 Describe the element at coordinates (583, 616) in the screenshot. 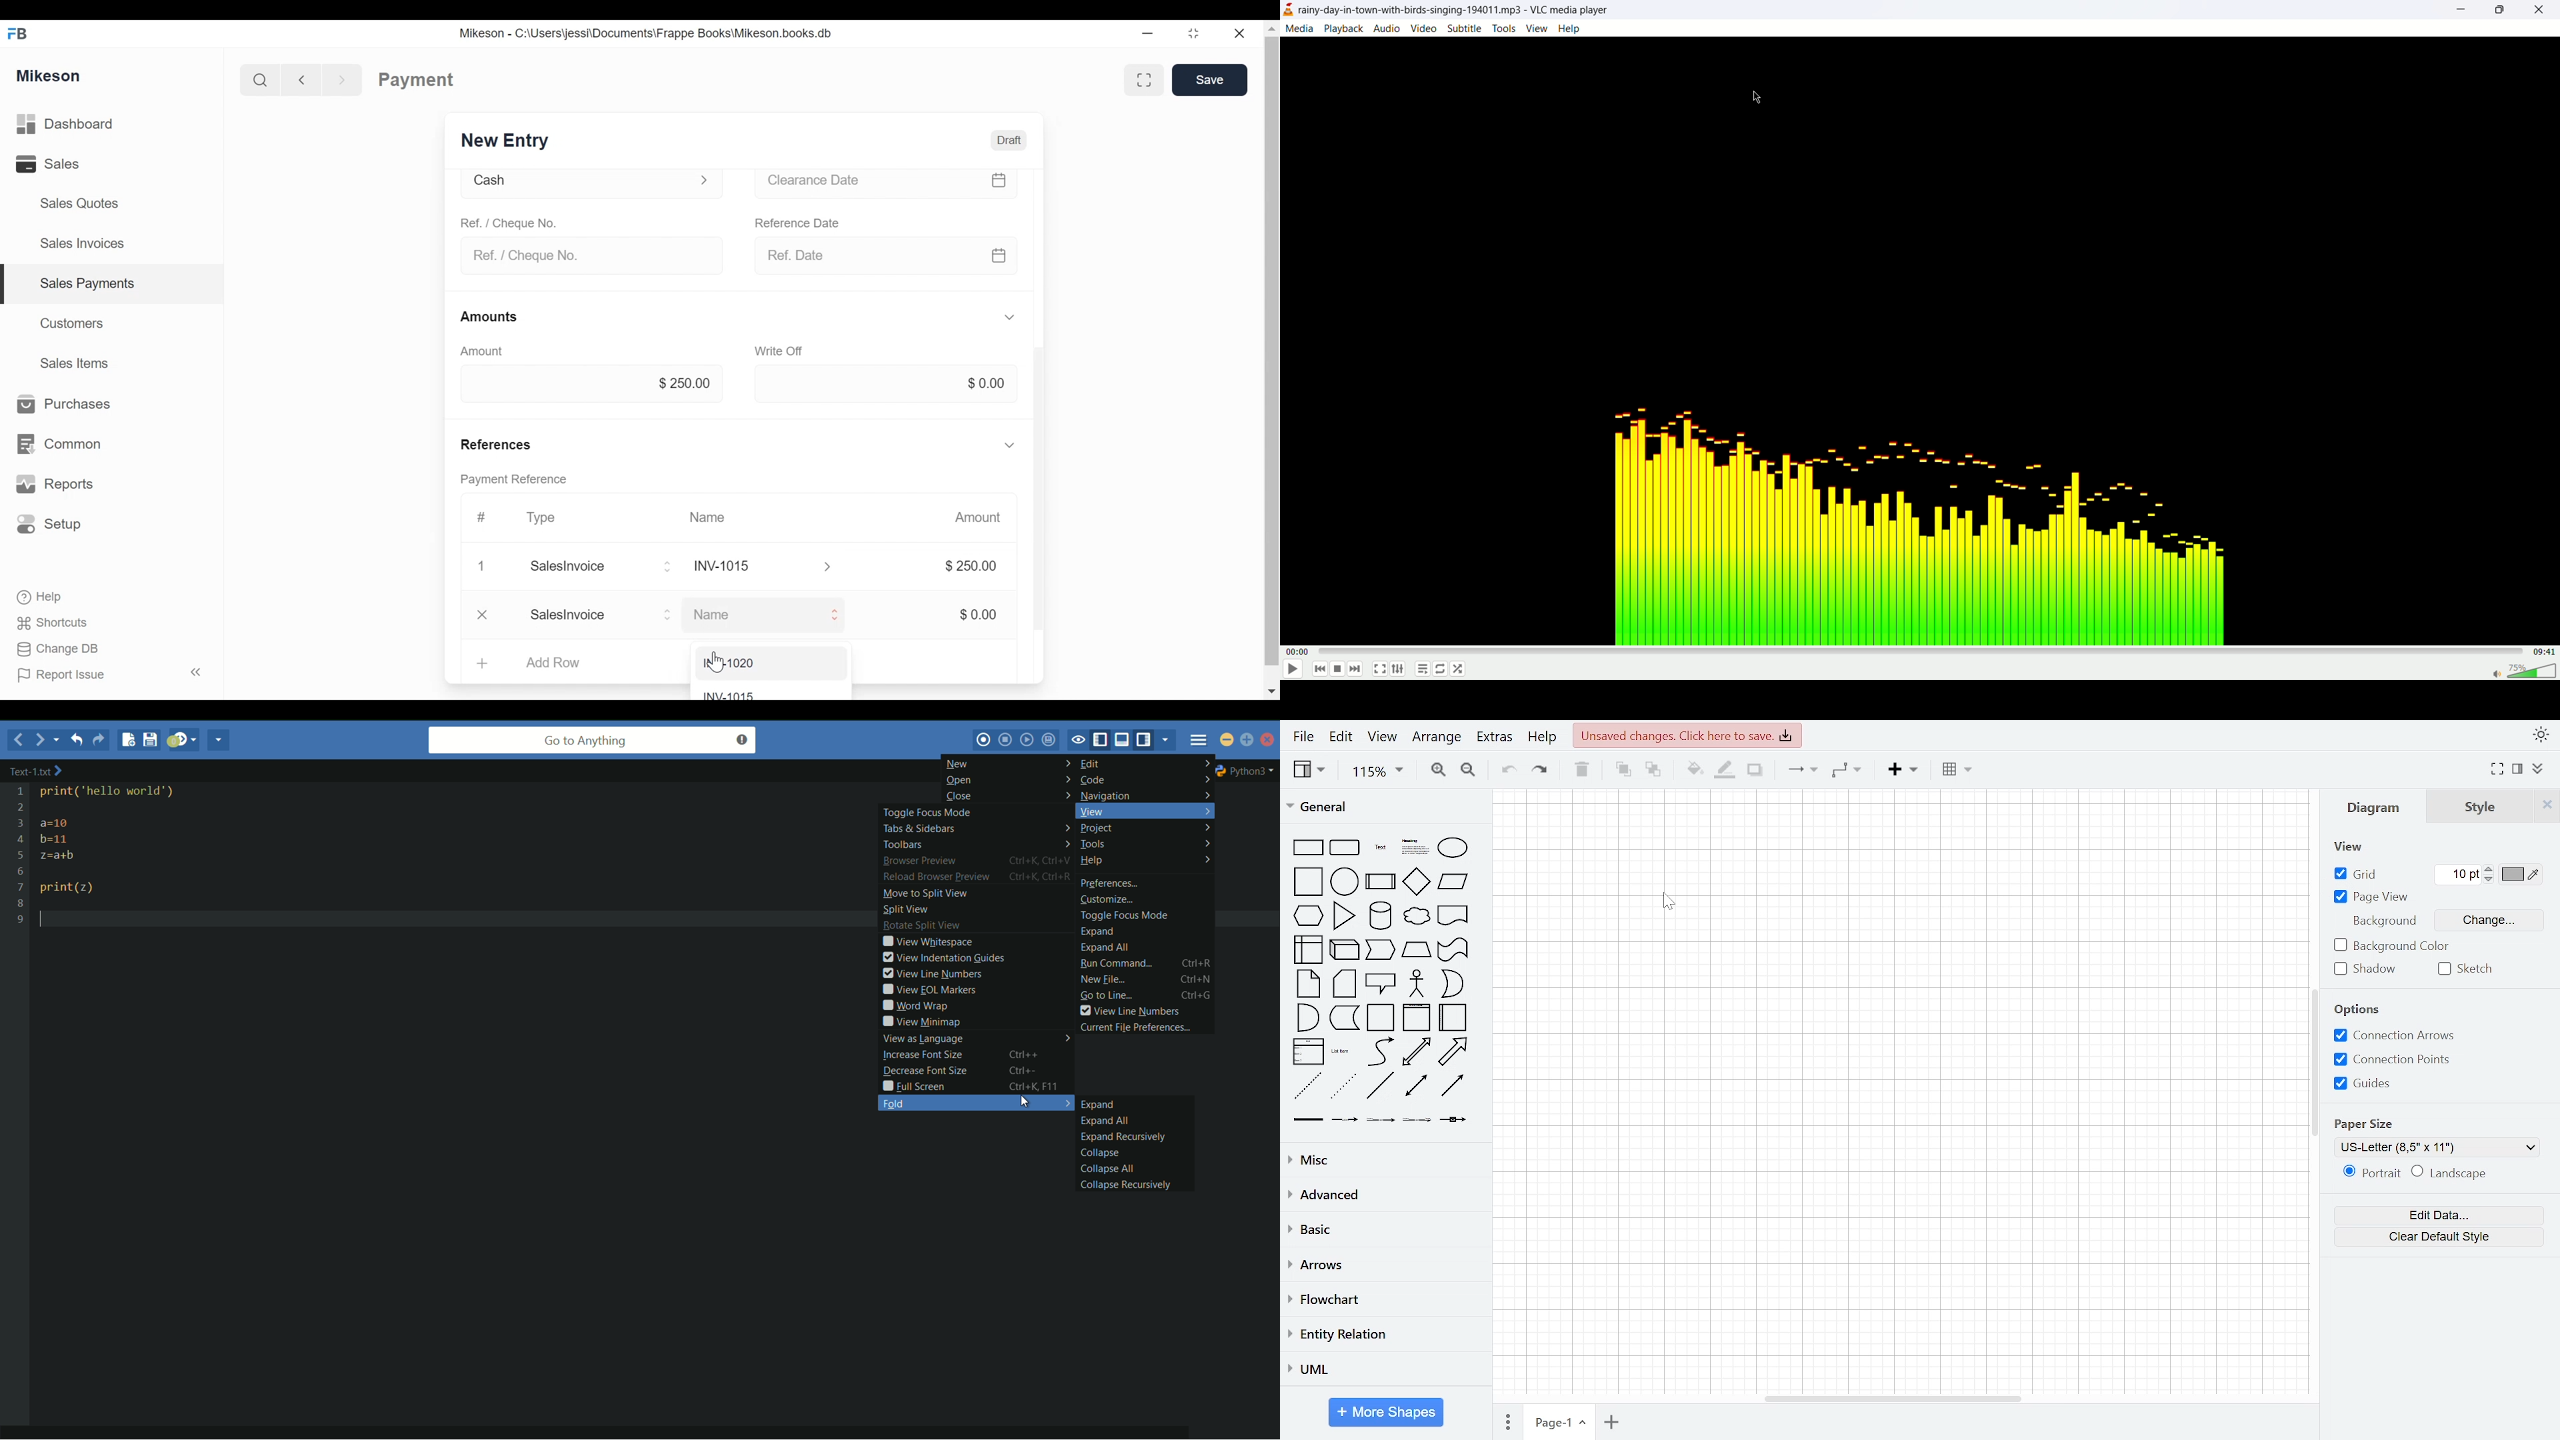

I see `Add Row` at that location.